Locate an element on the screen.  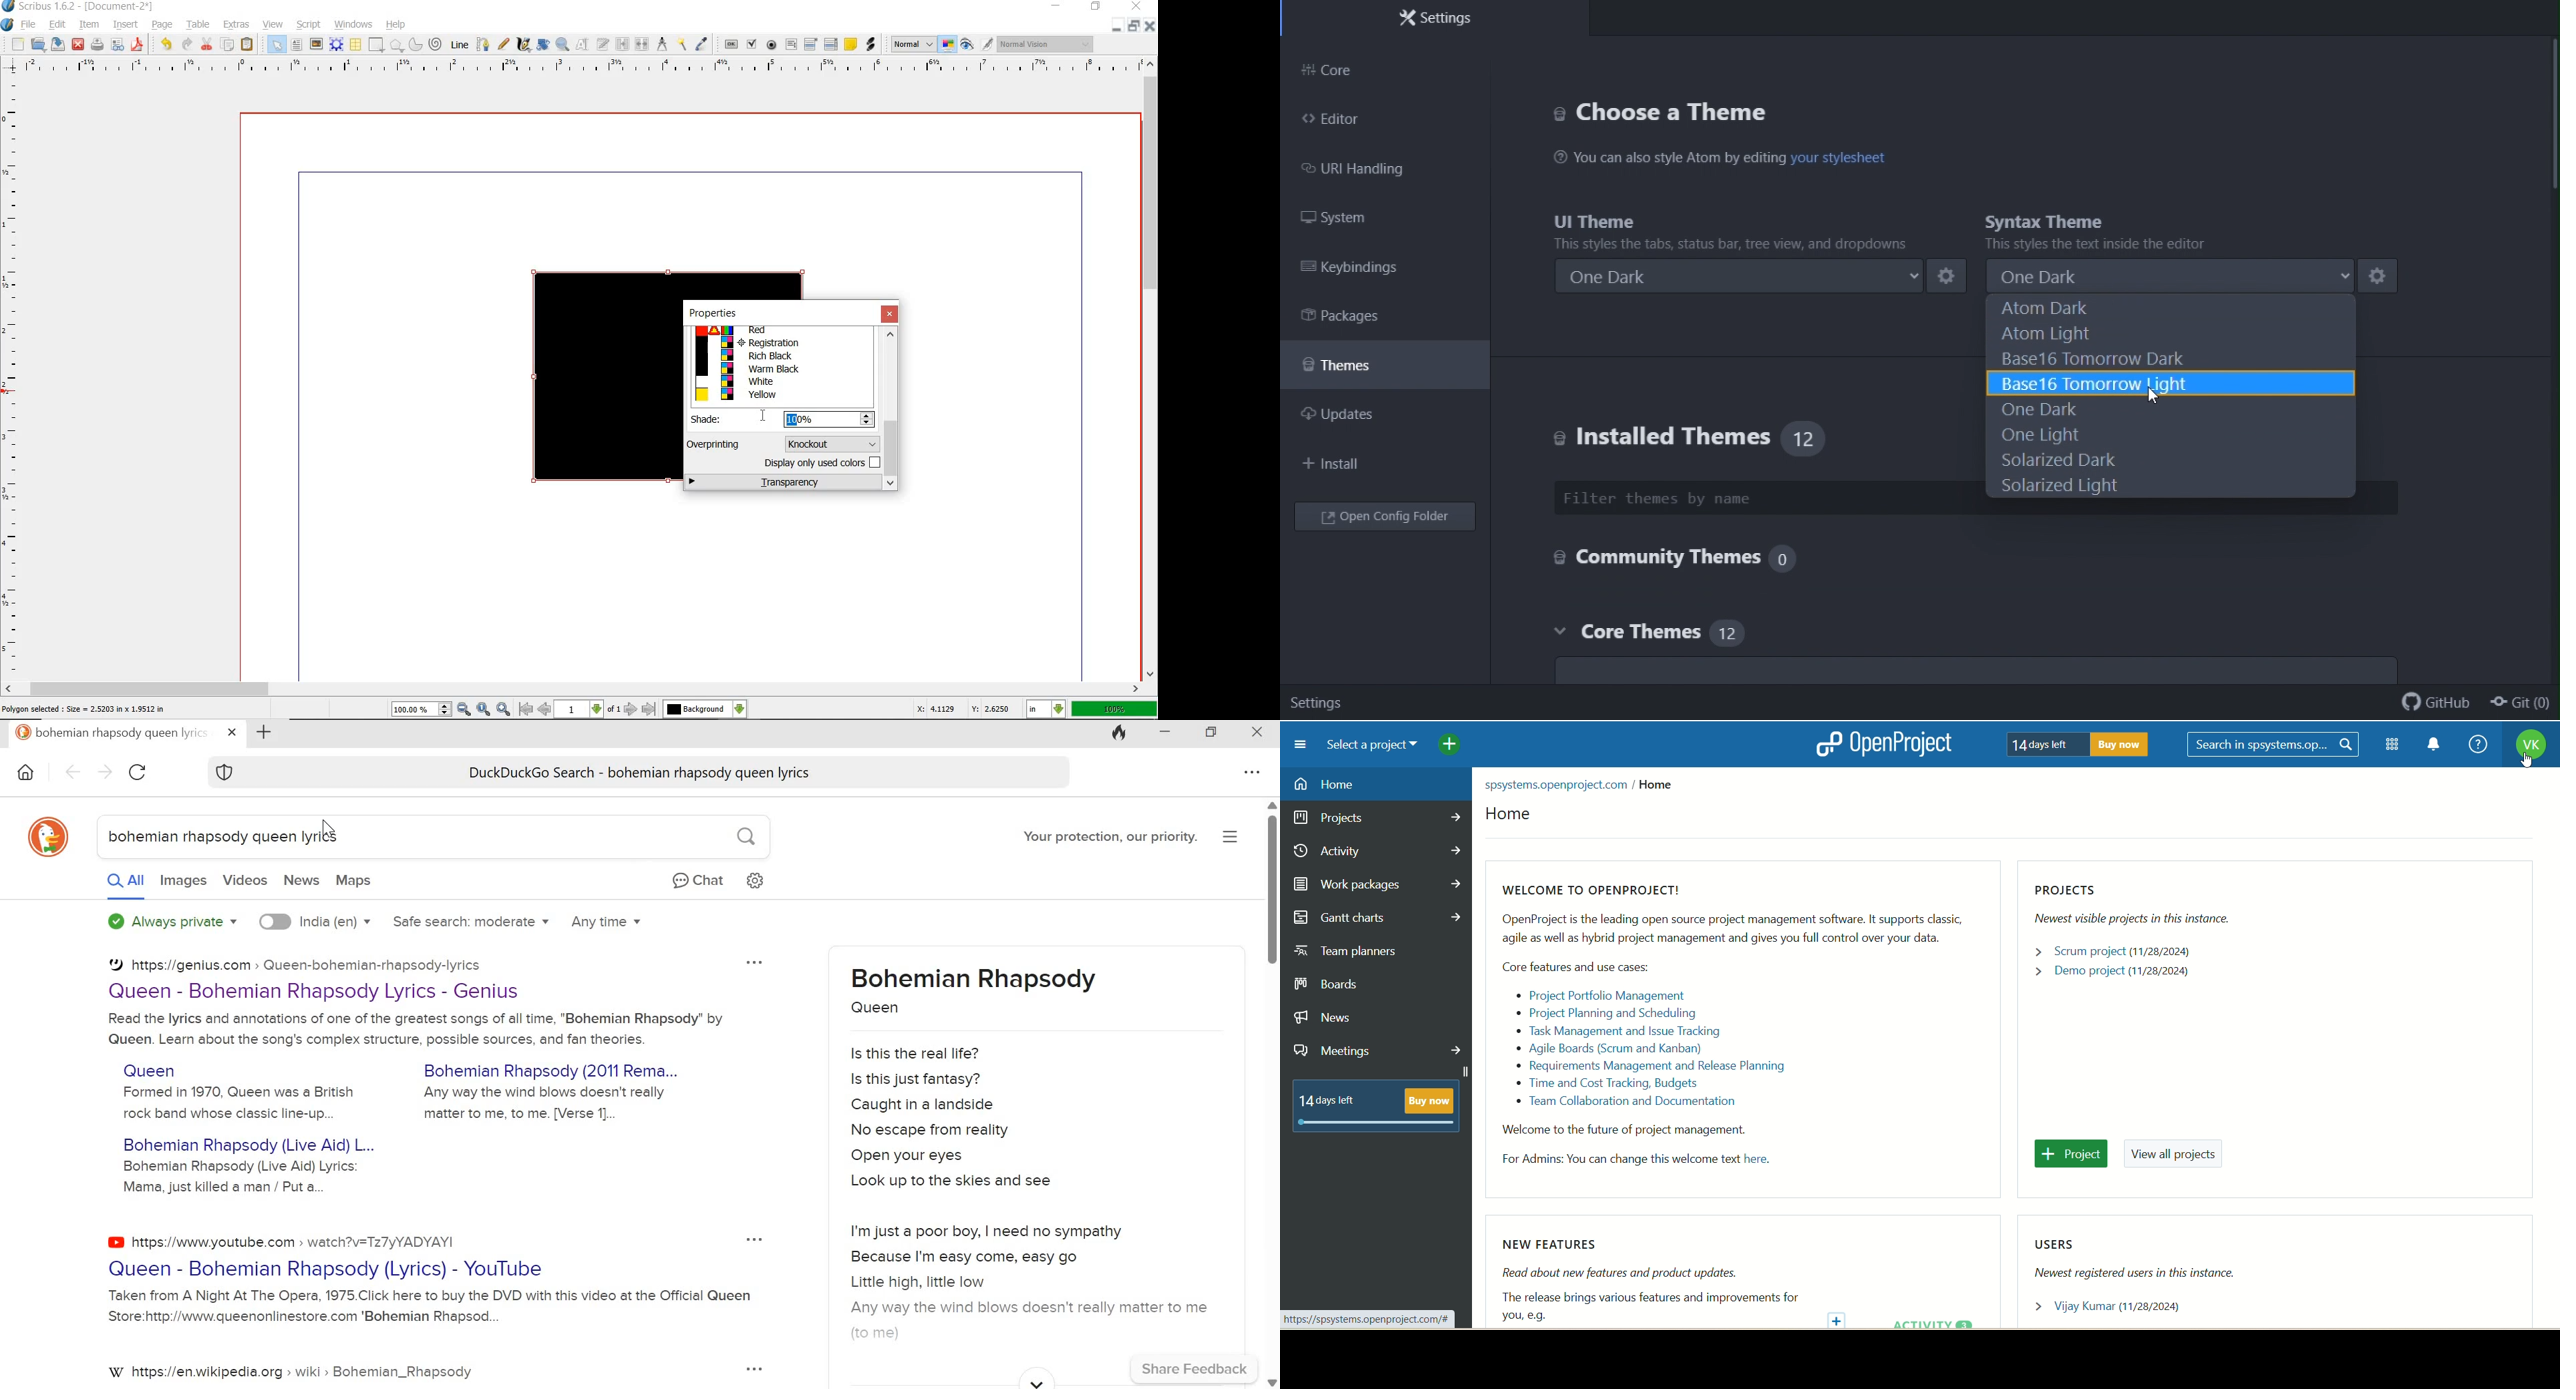
hyperlink is located at coordinates (1836, 159).